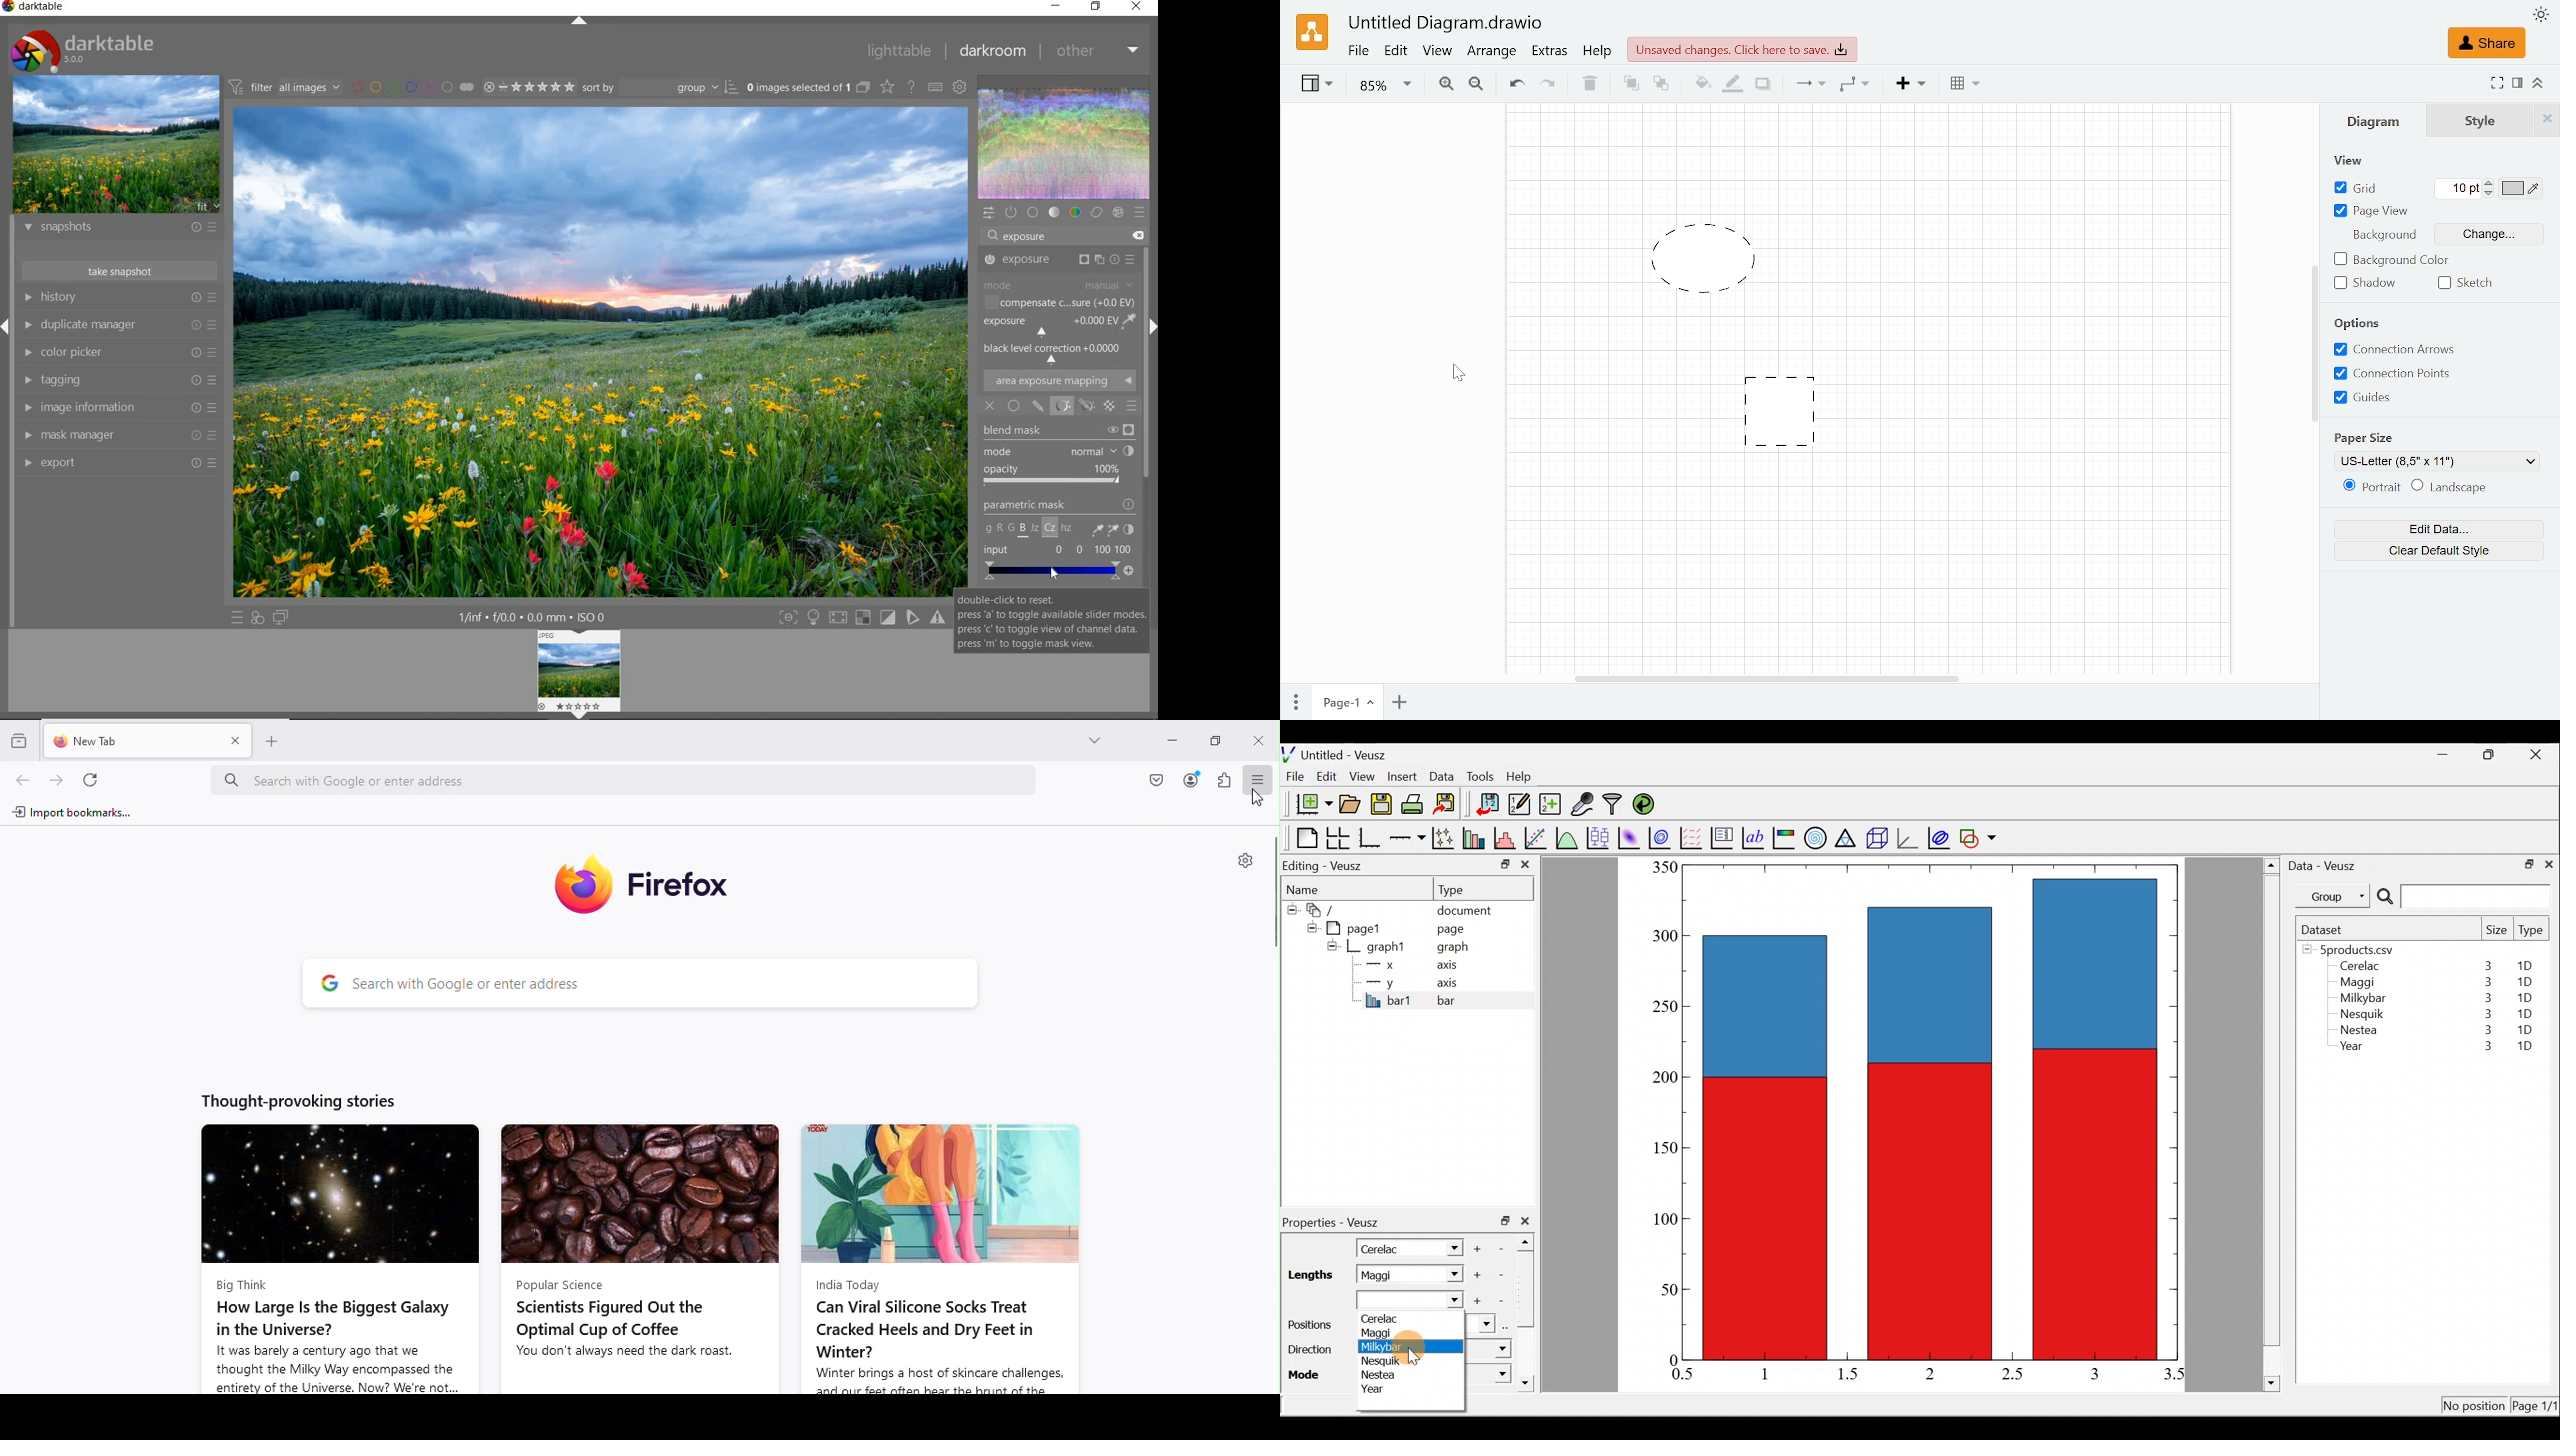 This screenshot has height=1456, width=2576. I want to click on correct, so click(1097, 213).